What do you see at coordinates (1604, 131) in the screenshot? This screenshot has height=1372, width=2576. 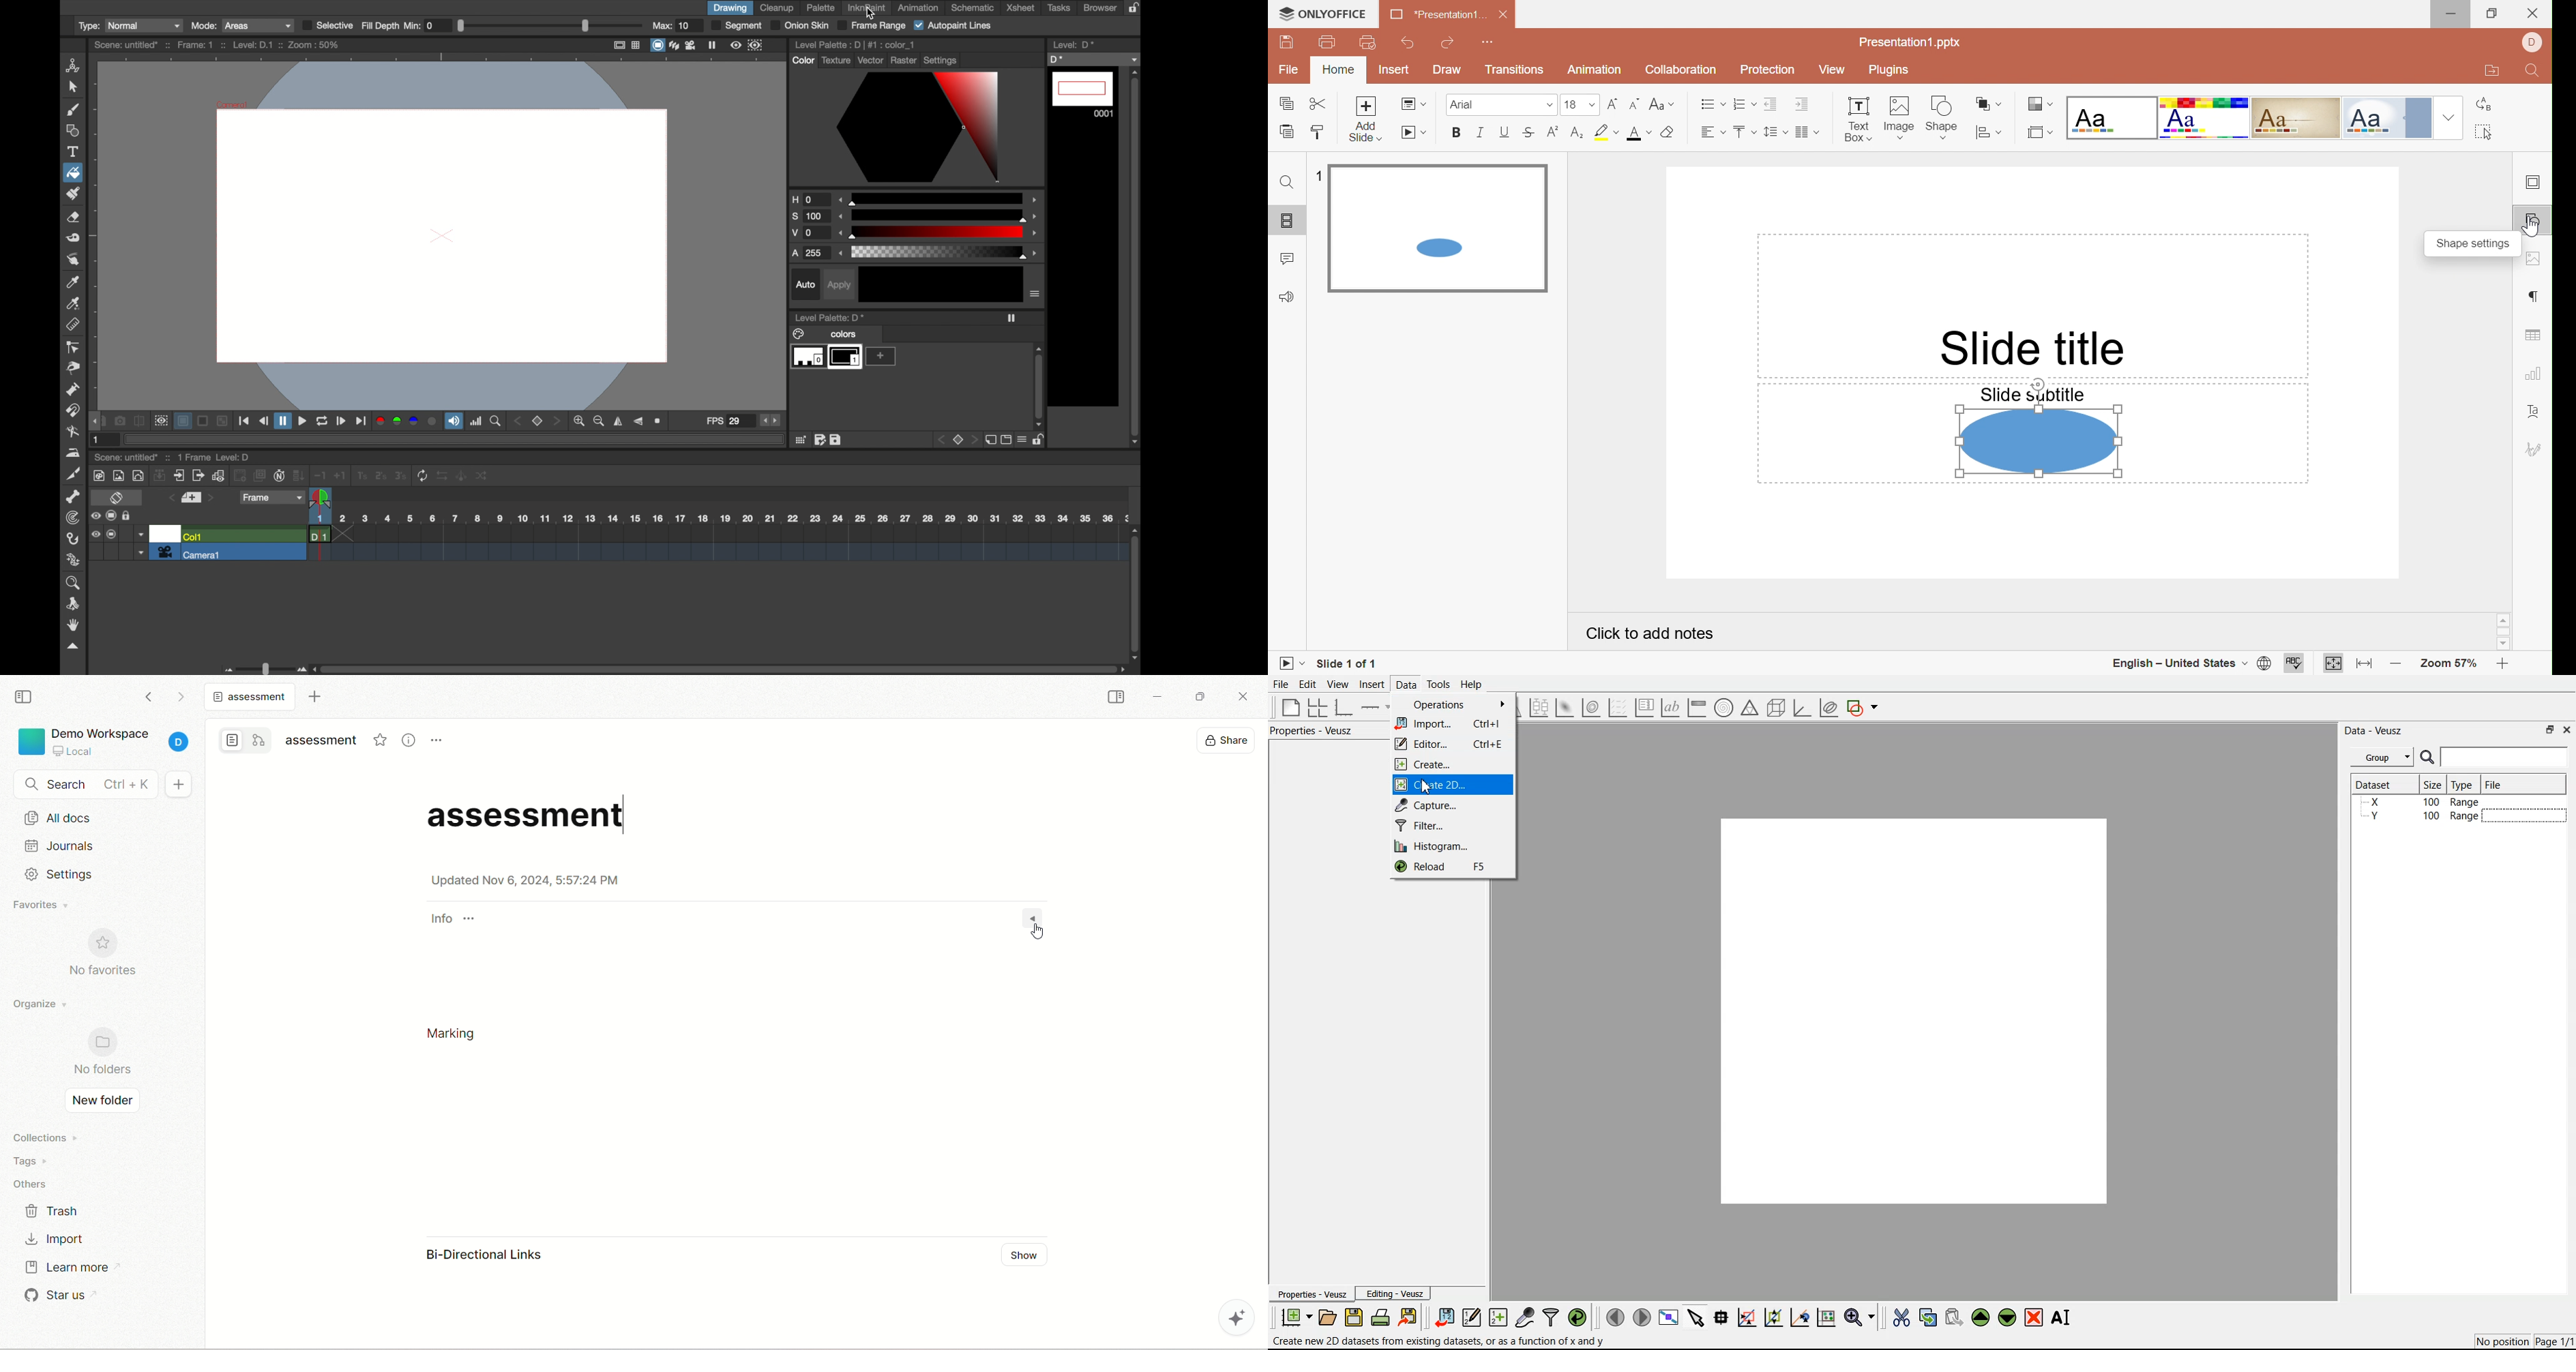 I see `Highlight color` at bounding box center [1604, 131].